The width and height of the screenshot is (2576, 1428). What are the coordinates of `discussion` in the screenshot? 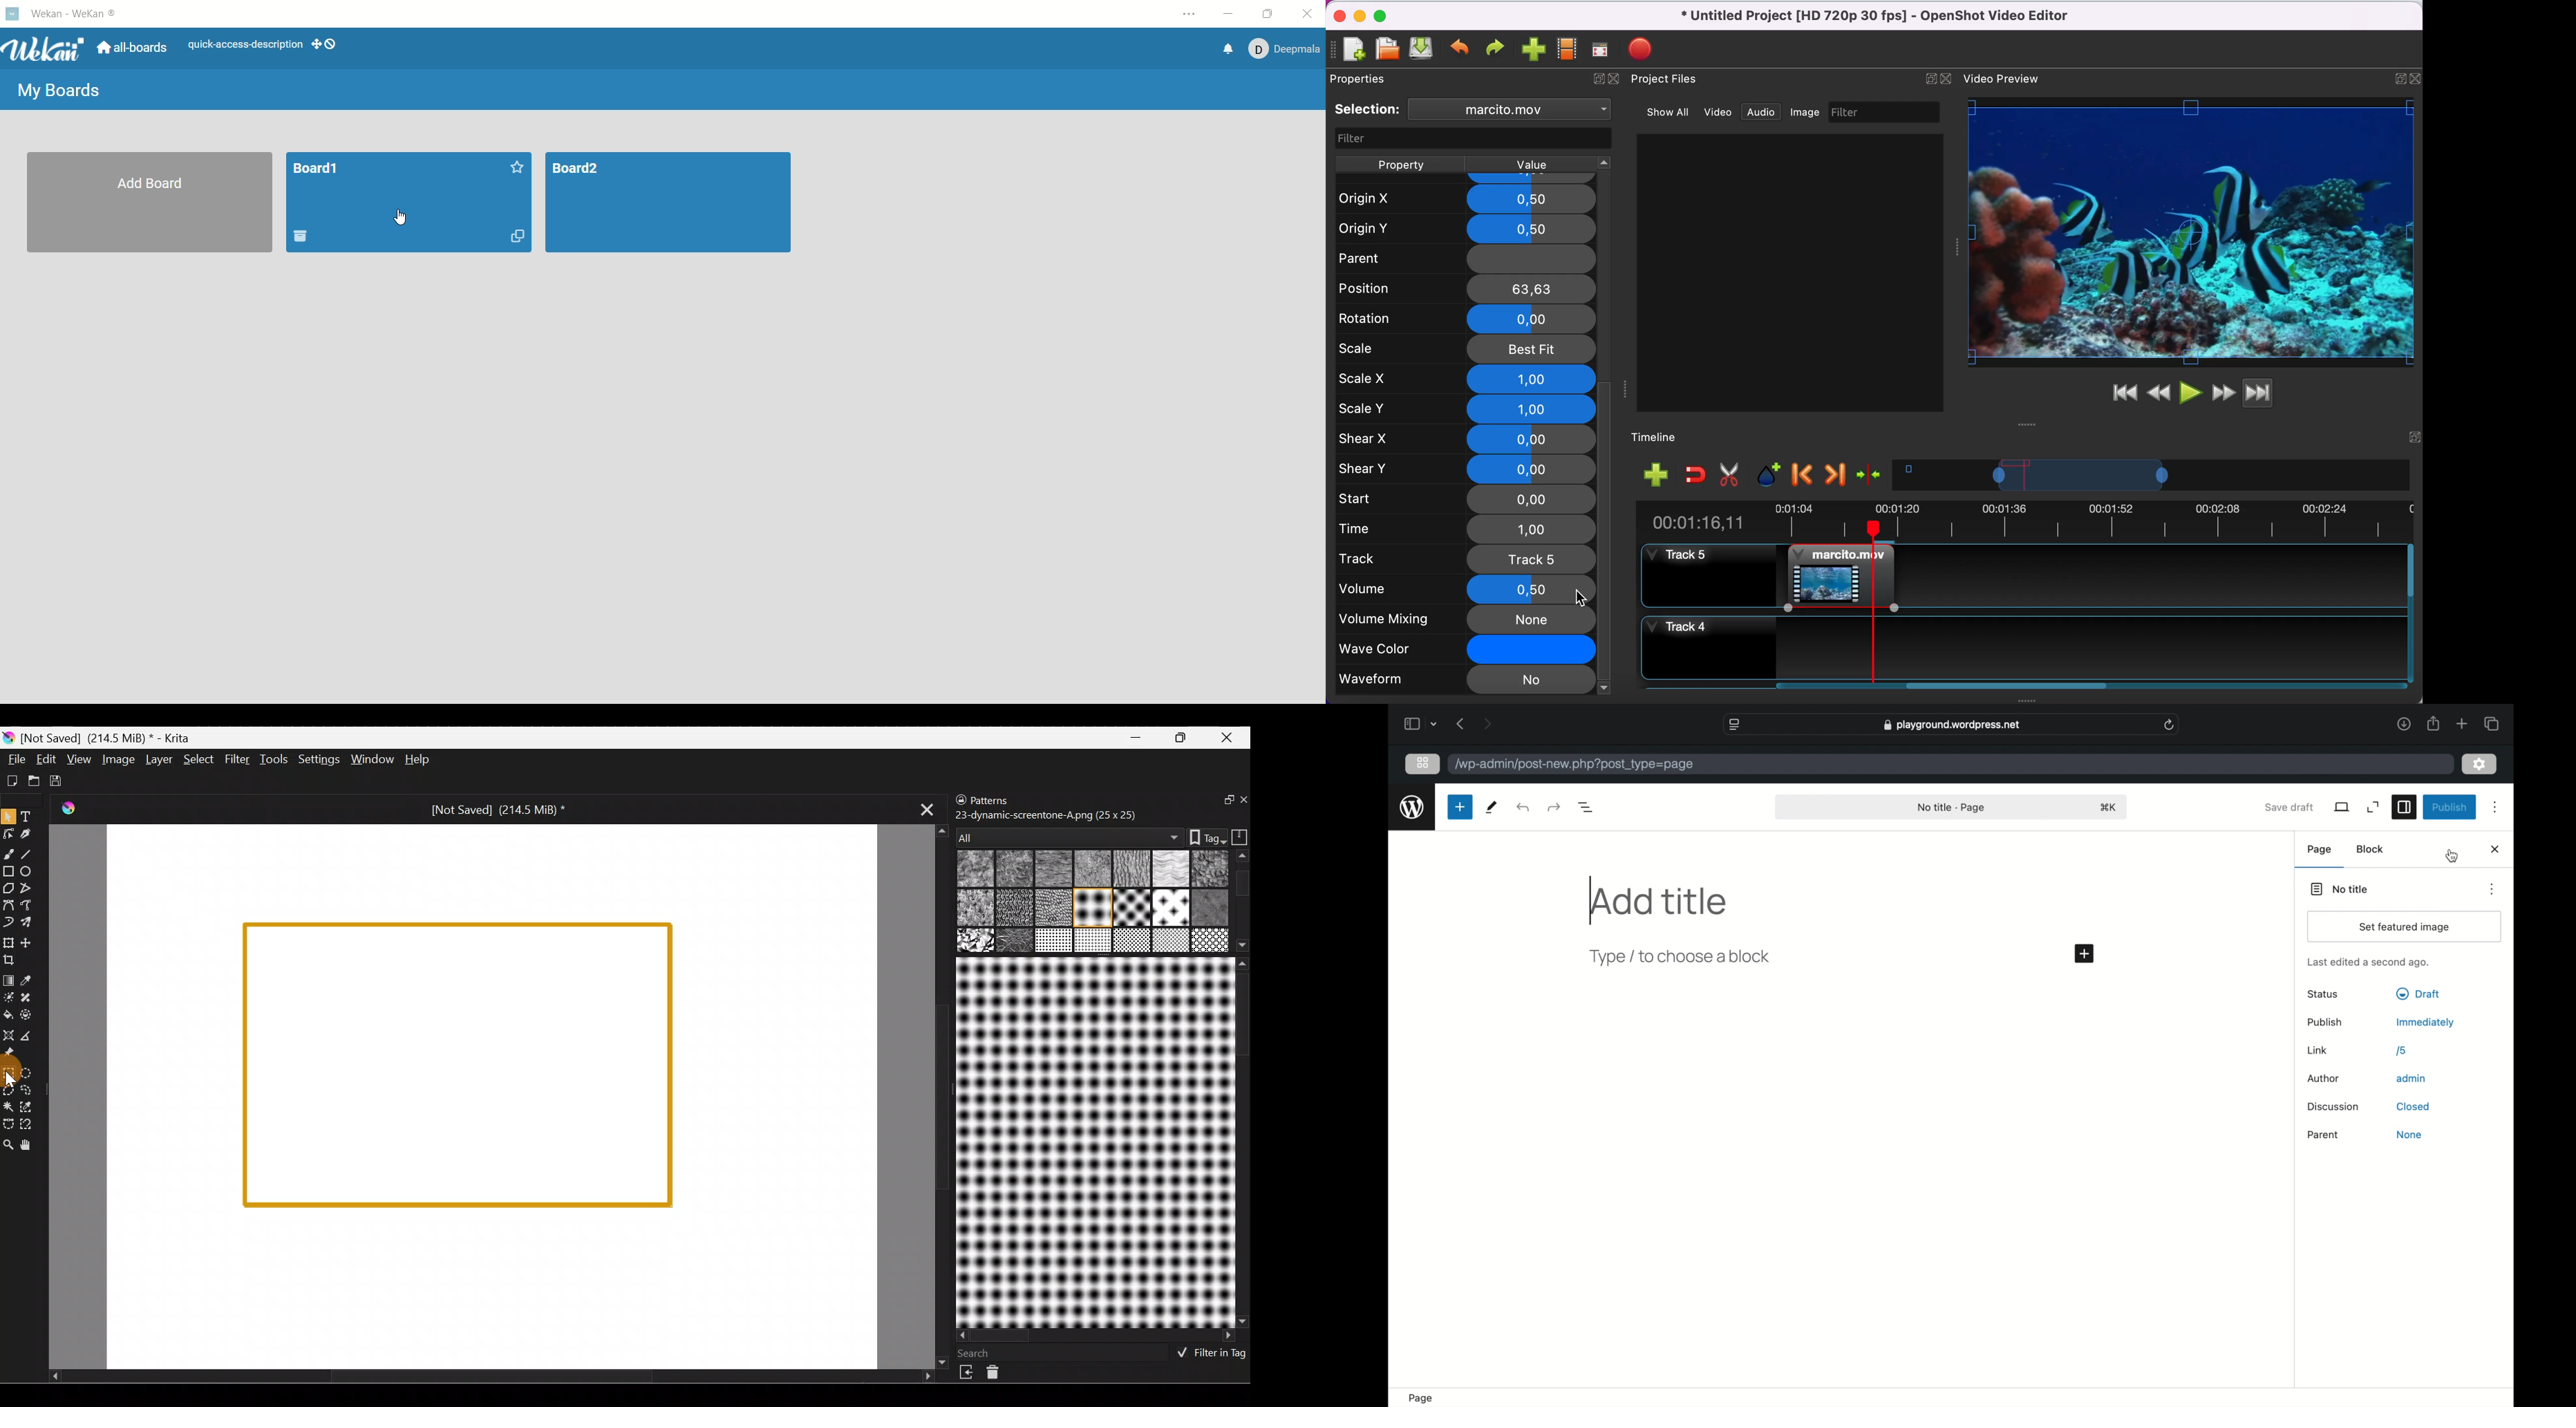 It's located at (2335, 1107).